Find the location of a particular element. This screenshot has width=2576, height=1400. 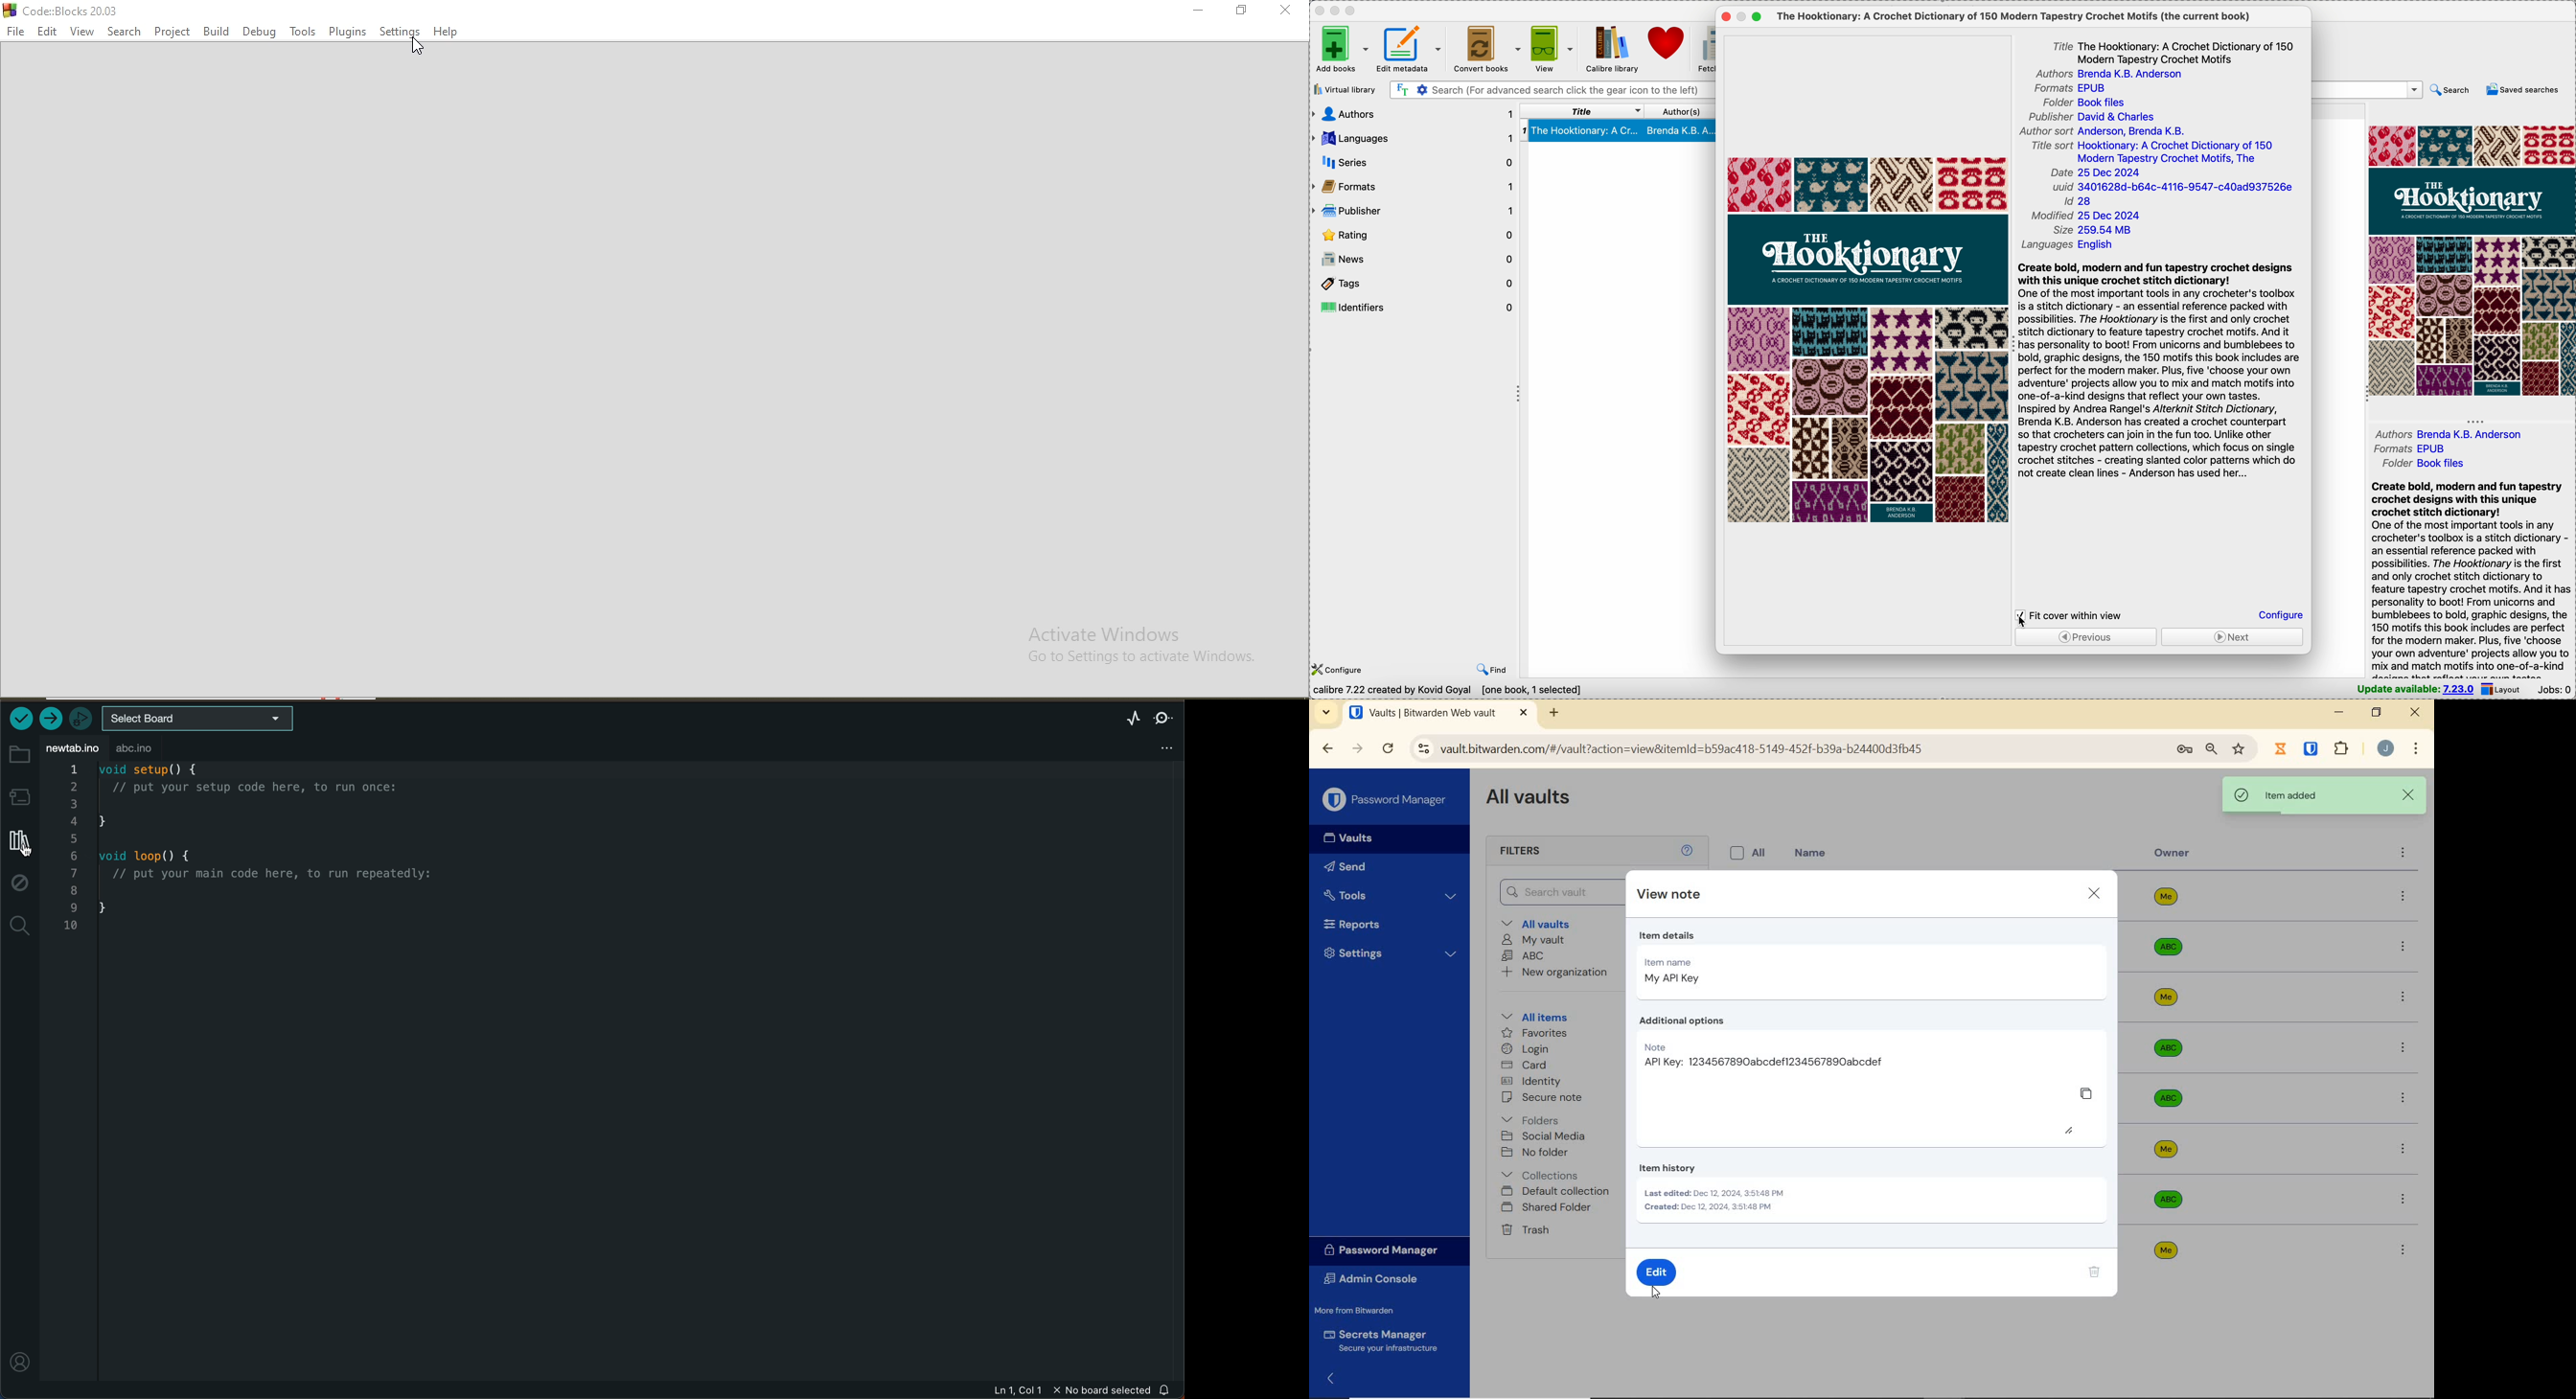

more options is located at coordinates (2405, 1098).